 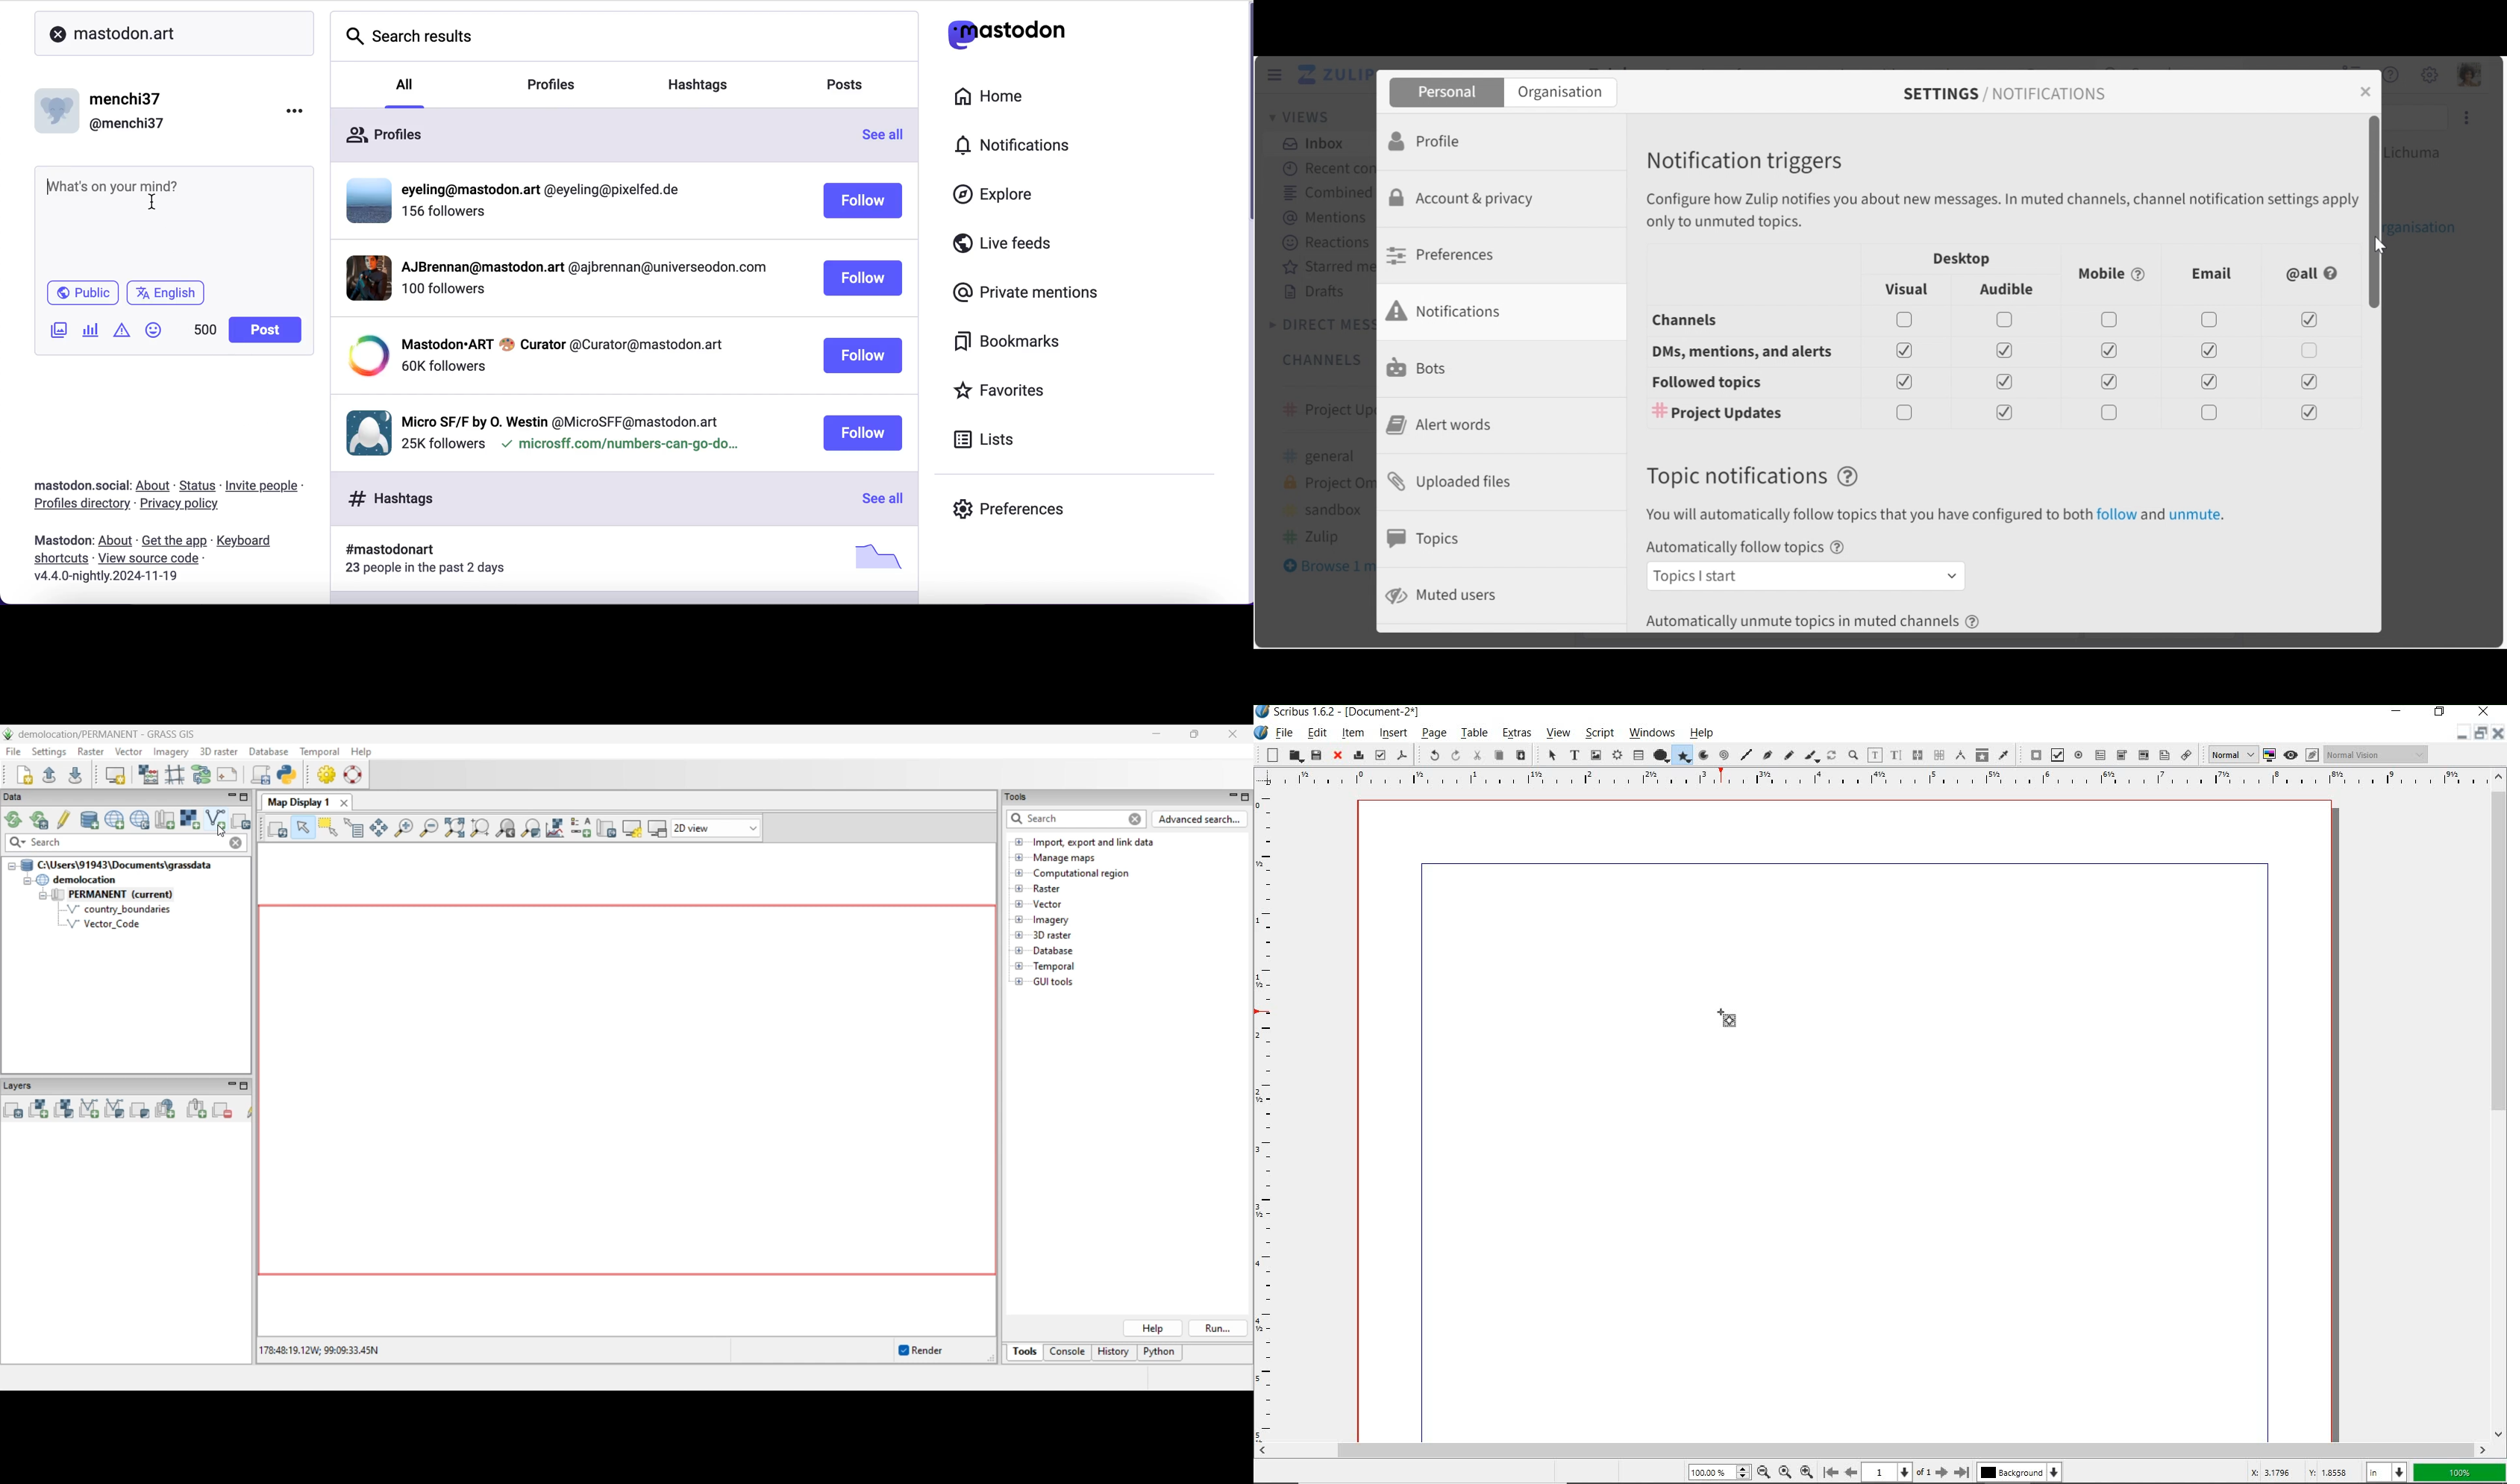 What do you see at coordinates (61, 332) in the screenshot?
I see `add image` at bounding box center [61, 332].